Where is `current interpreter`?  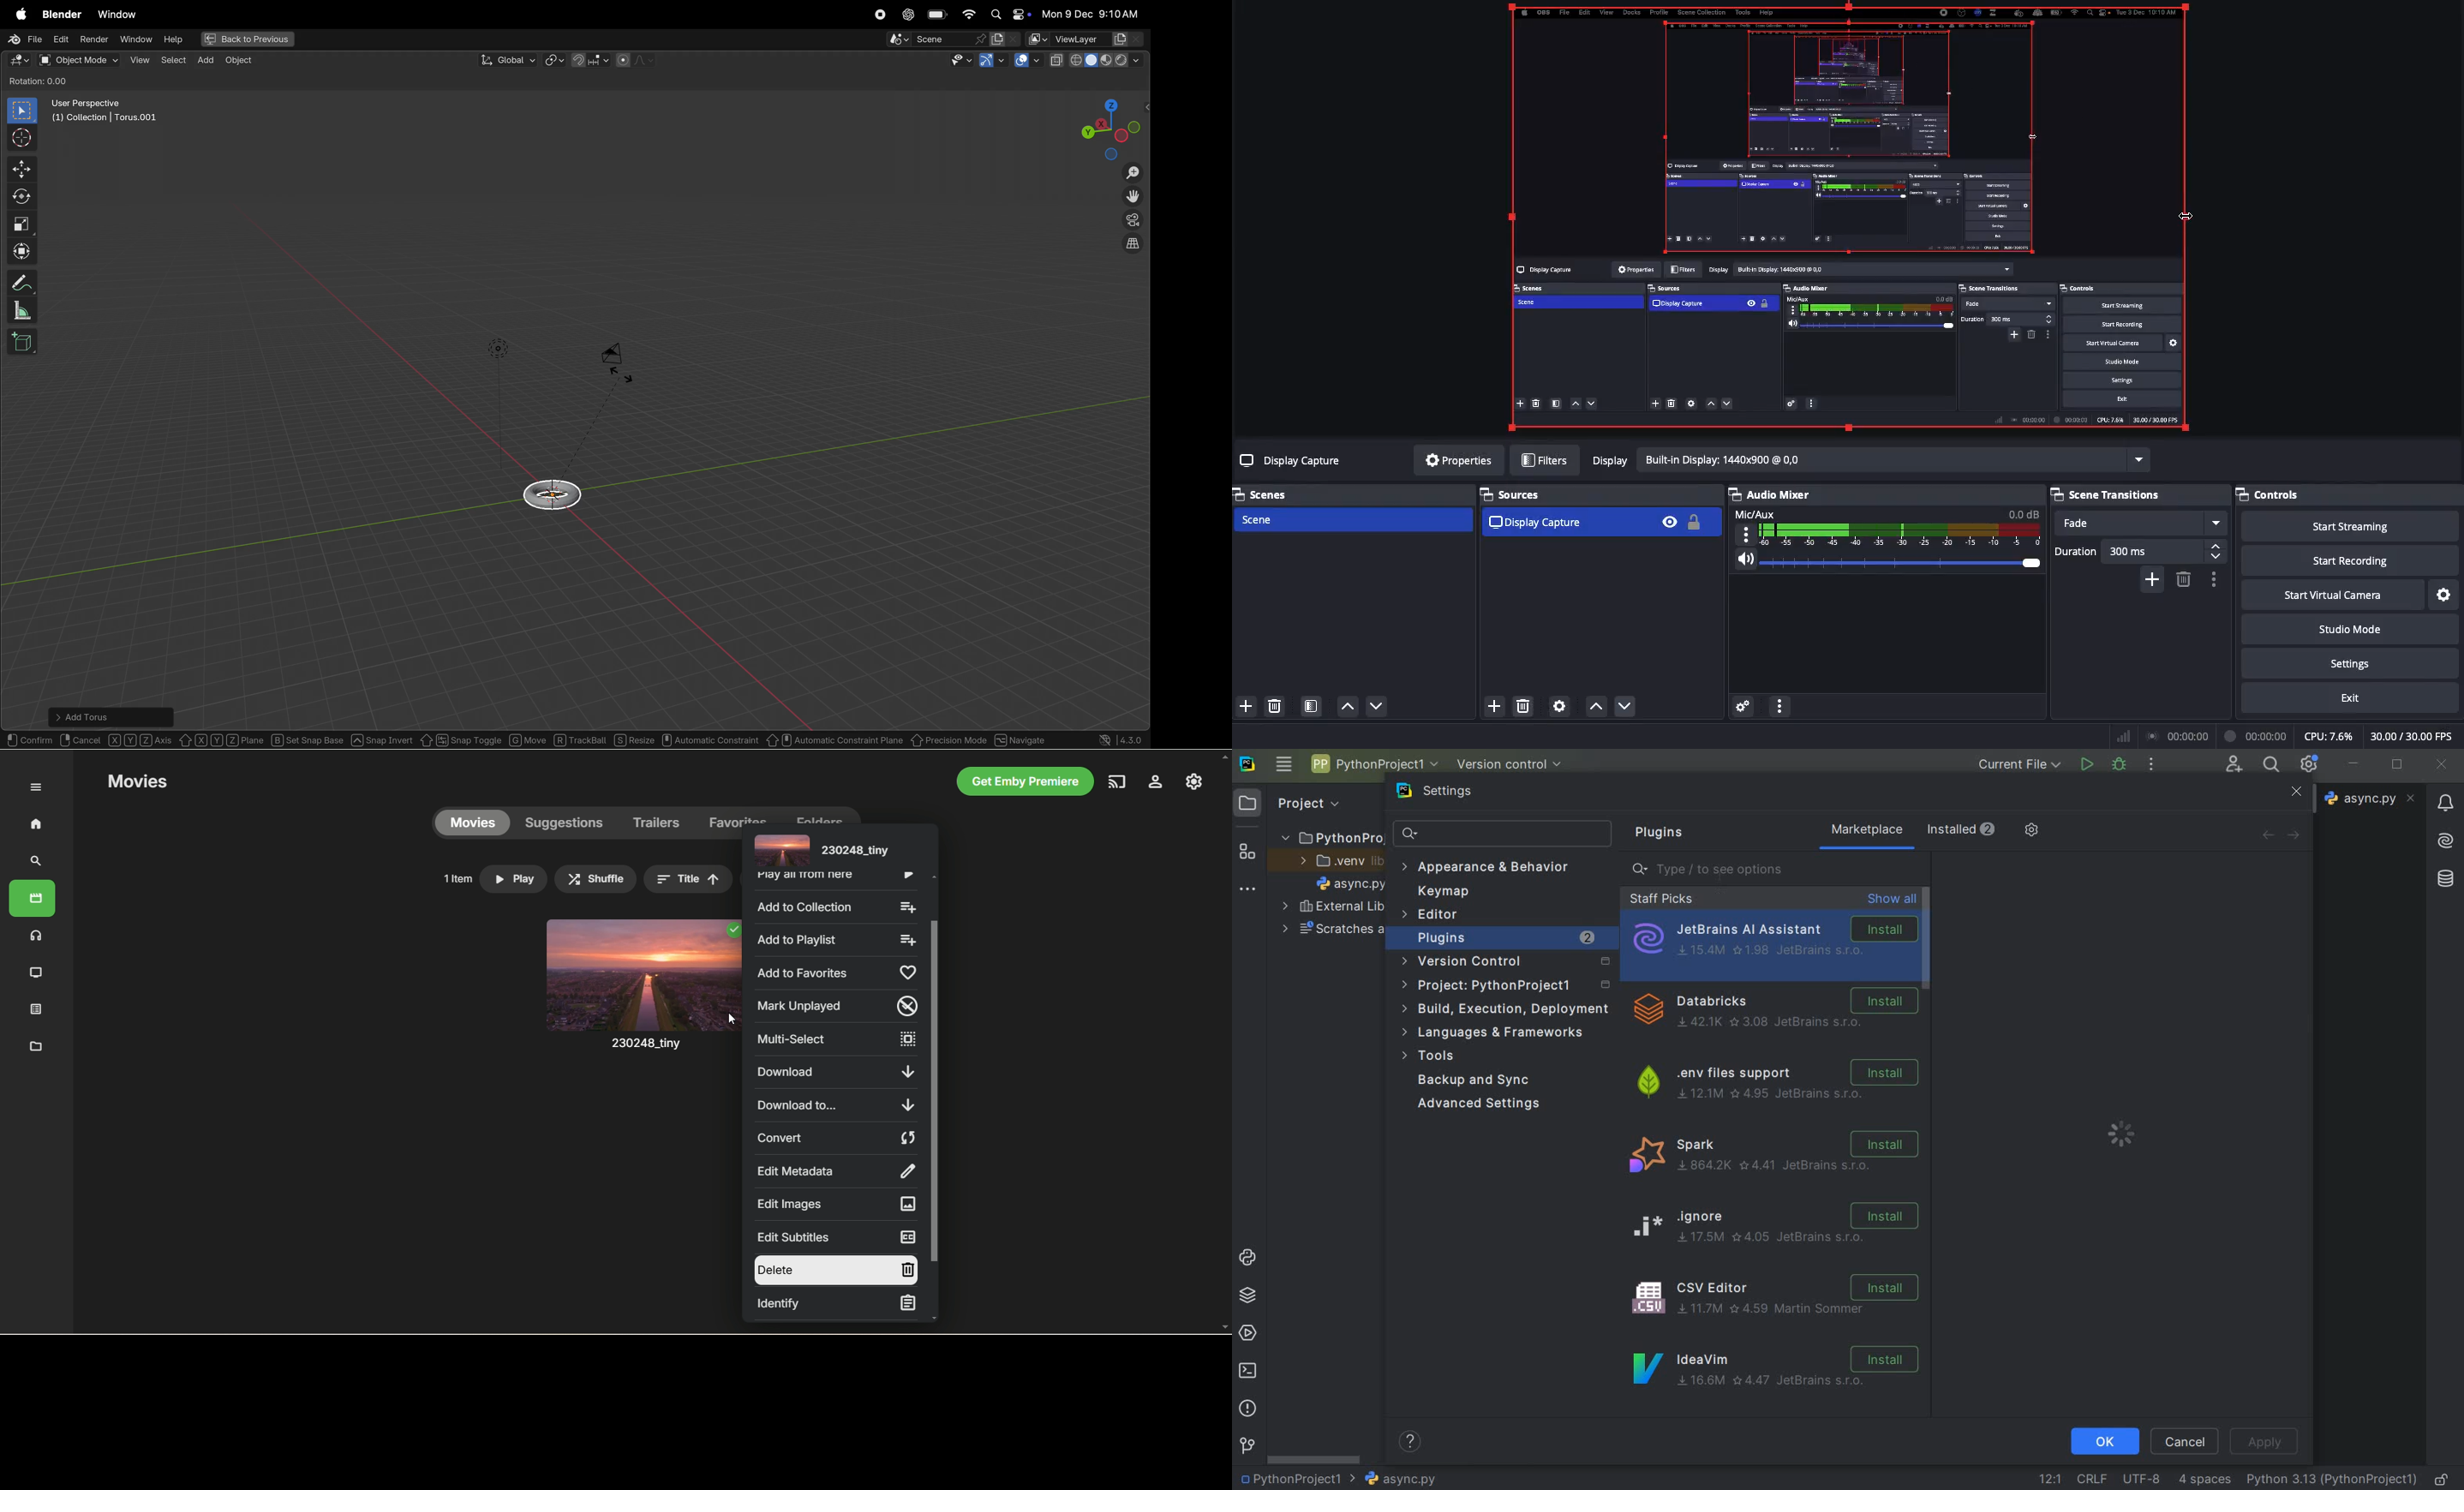 current interpreter is located at coordinates (2332, 1480).